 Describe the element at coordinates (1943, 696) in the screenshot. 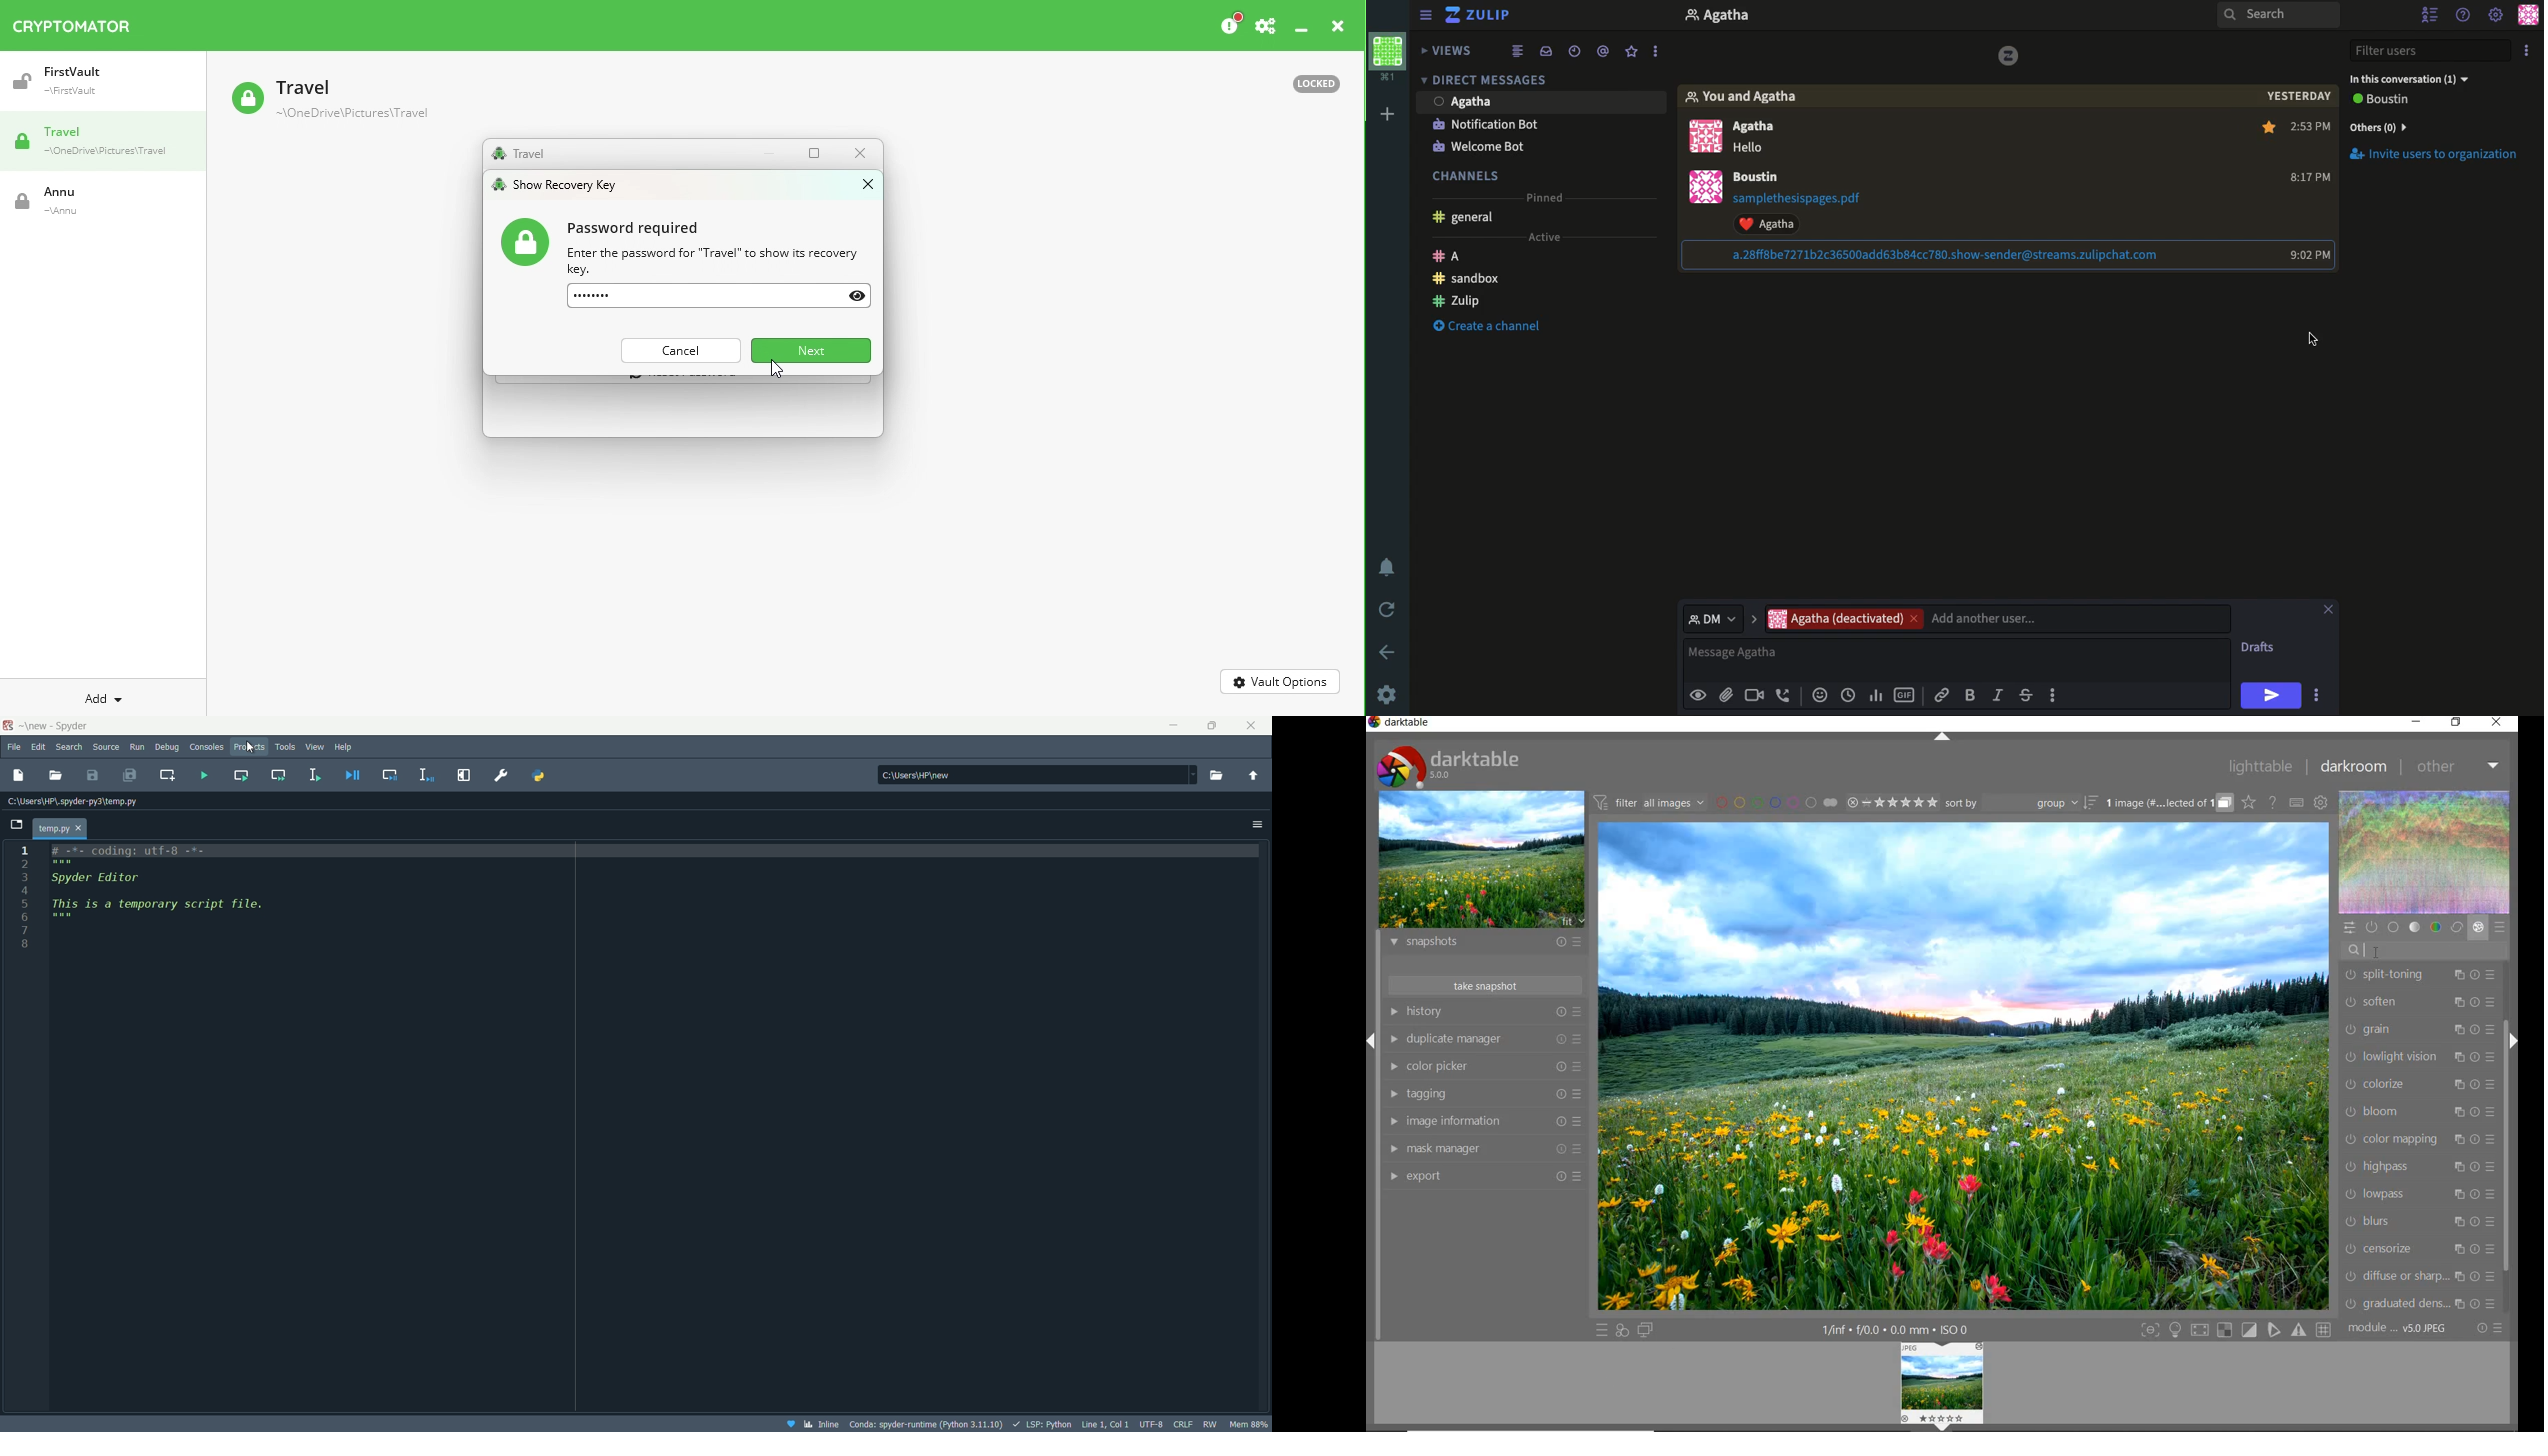

I see `Link` at that location.